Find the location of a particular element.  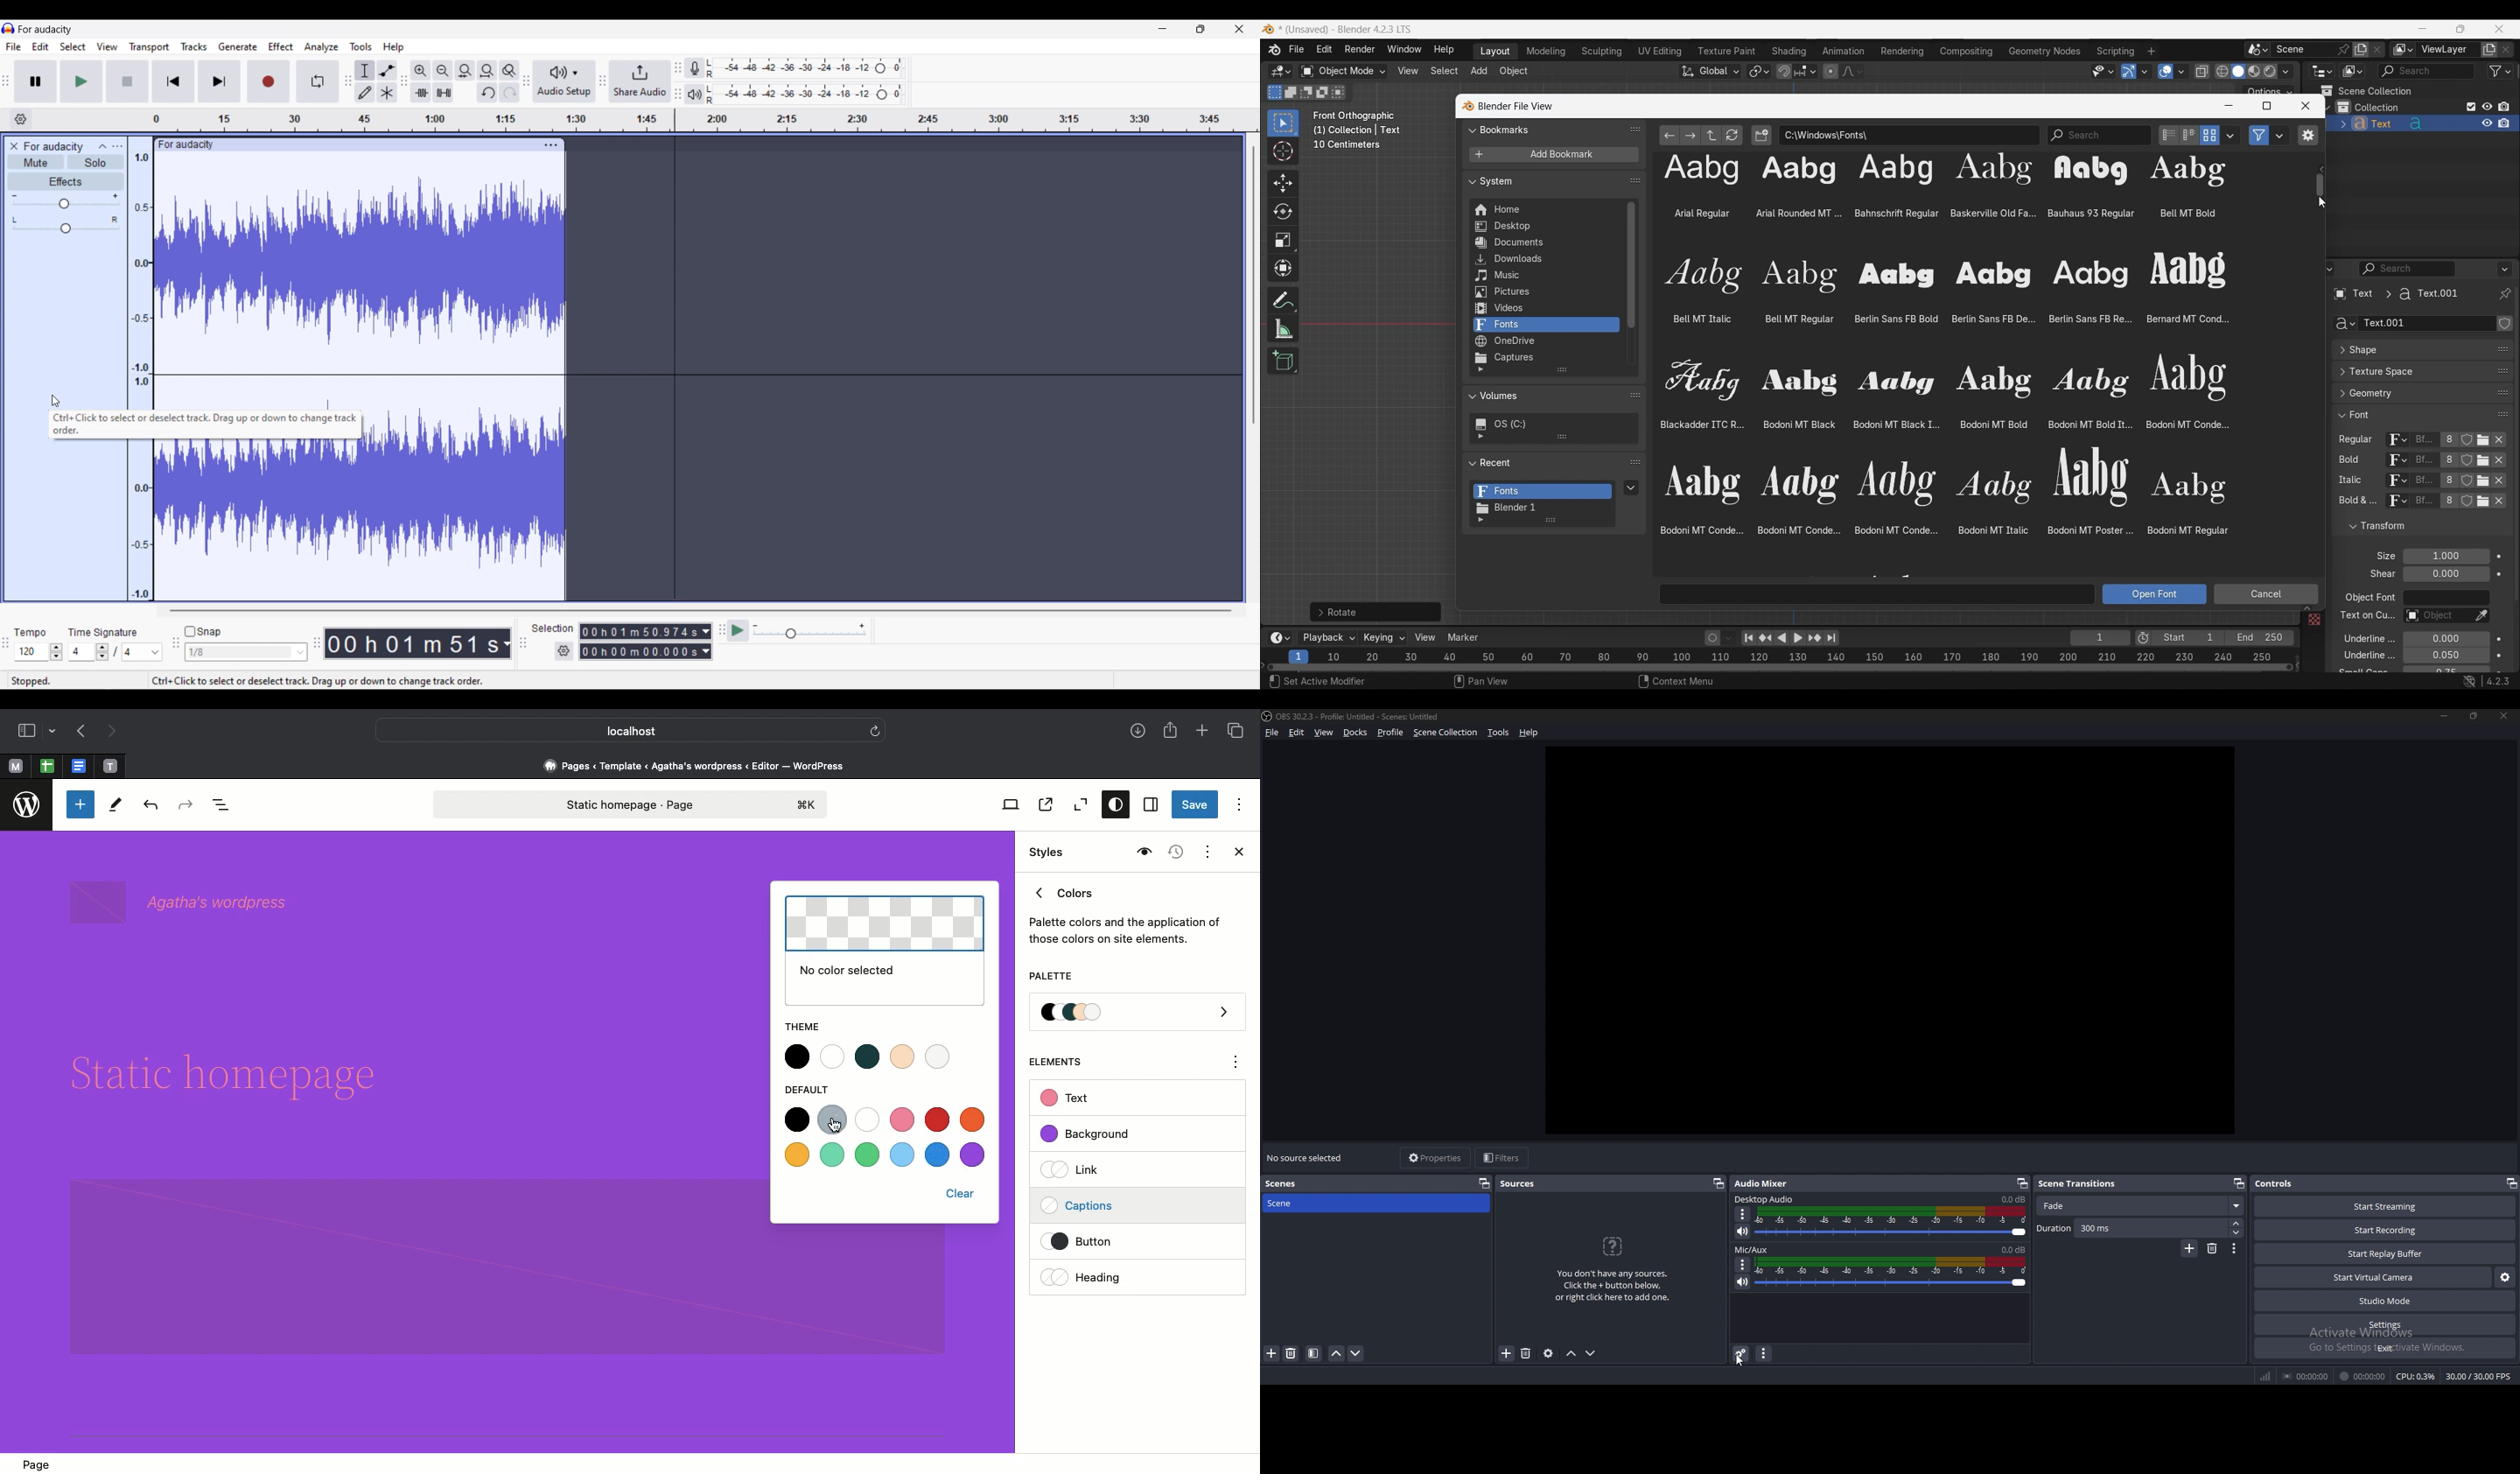

increase duration is located at coordinates (2236, 1223).